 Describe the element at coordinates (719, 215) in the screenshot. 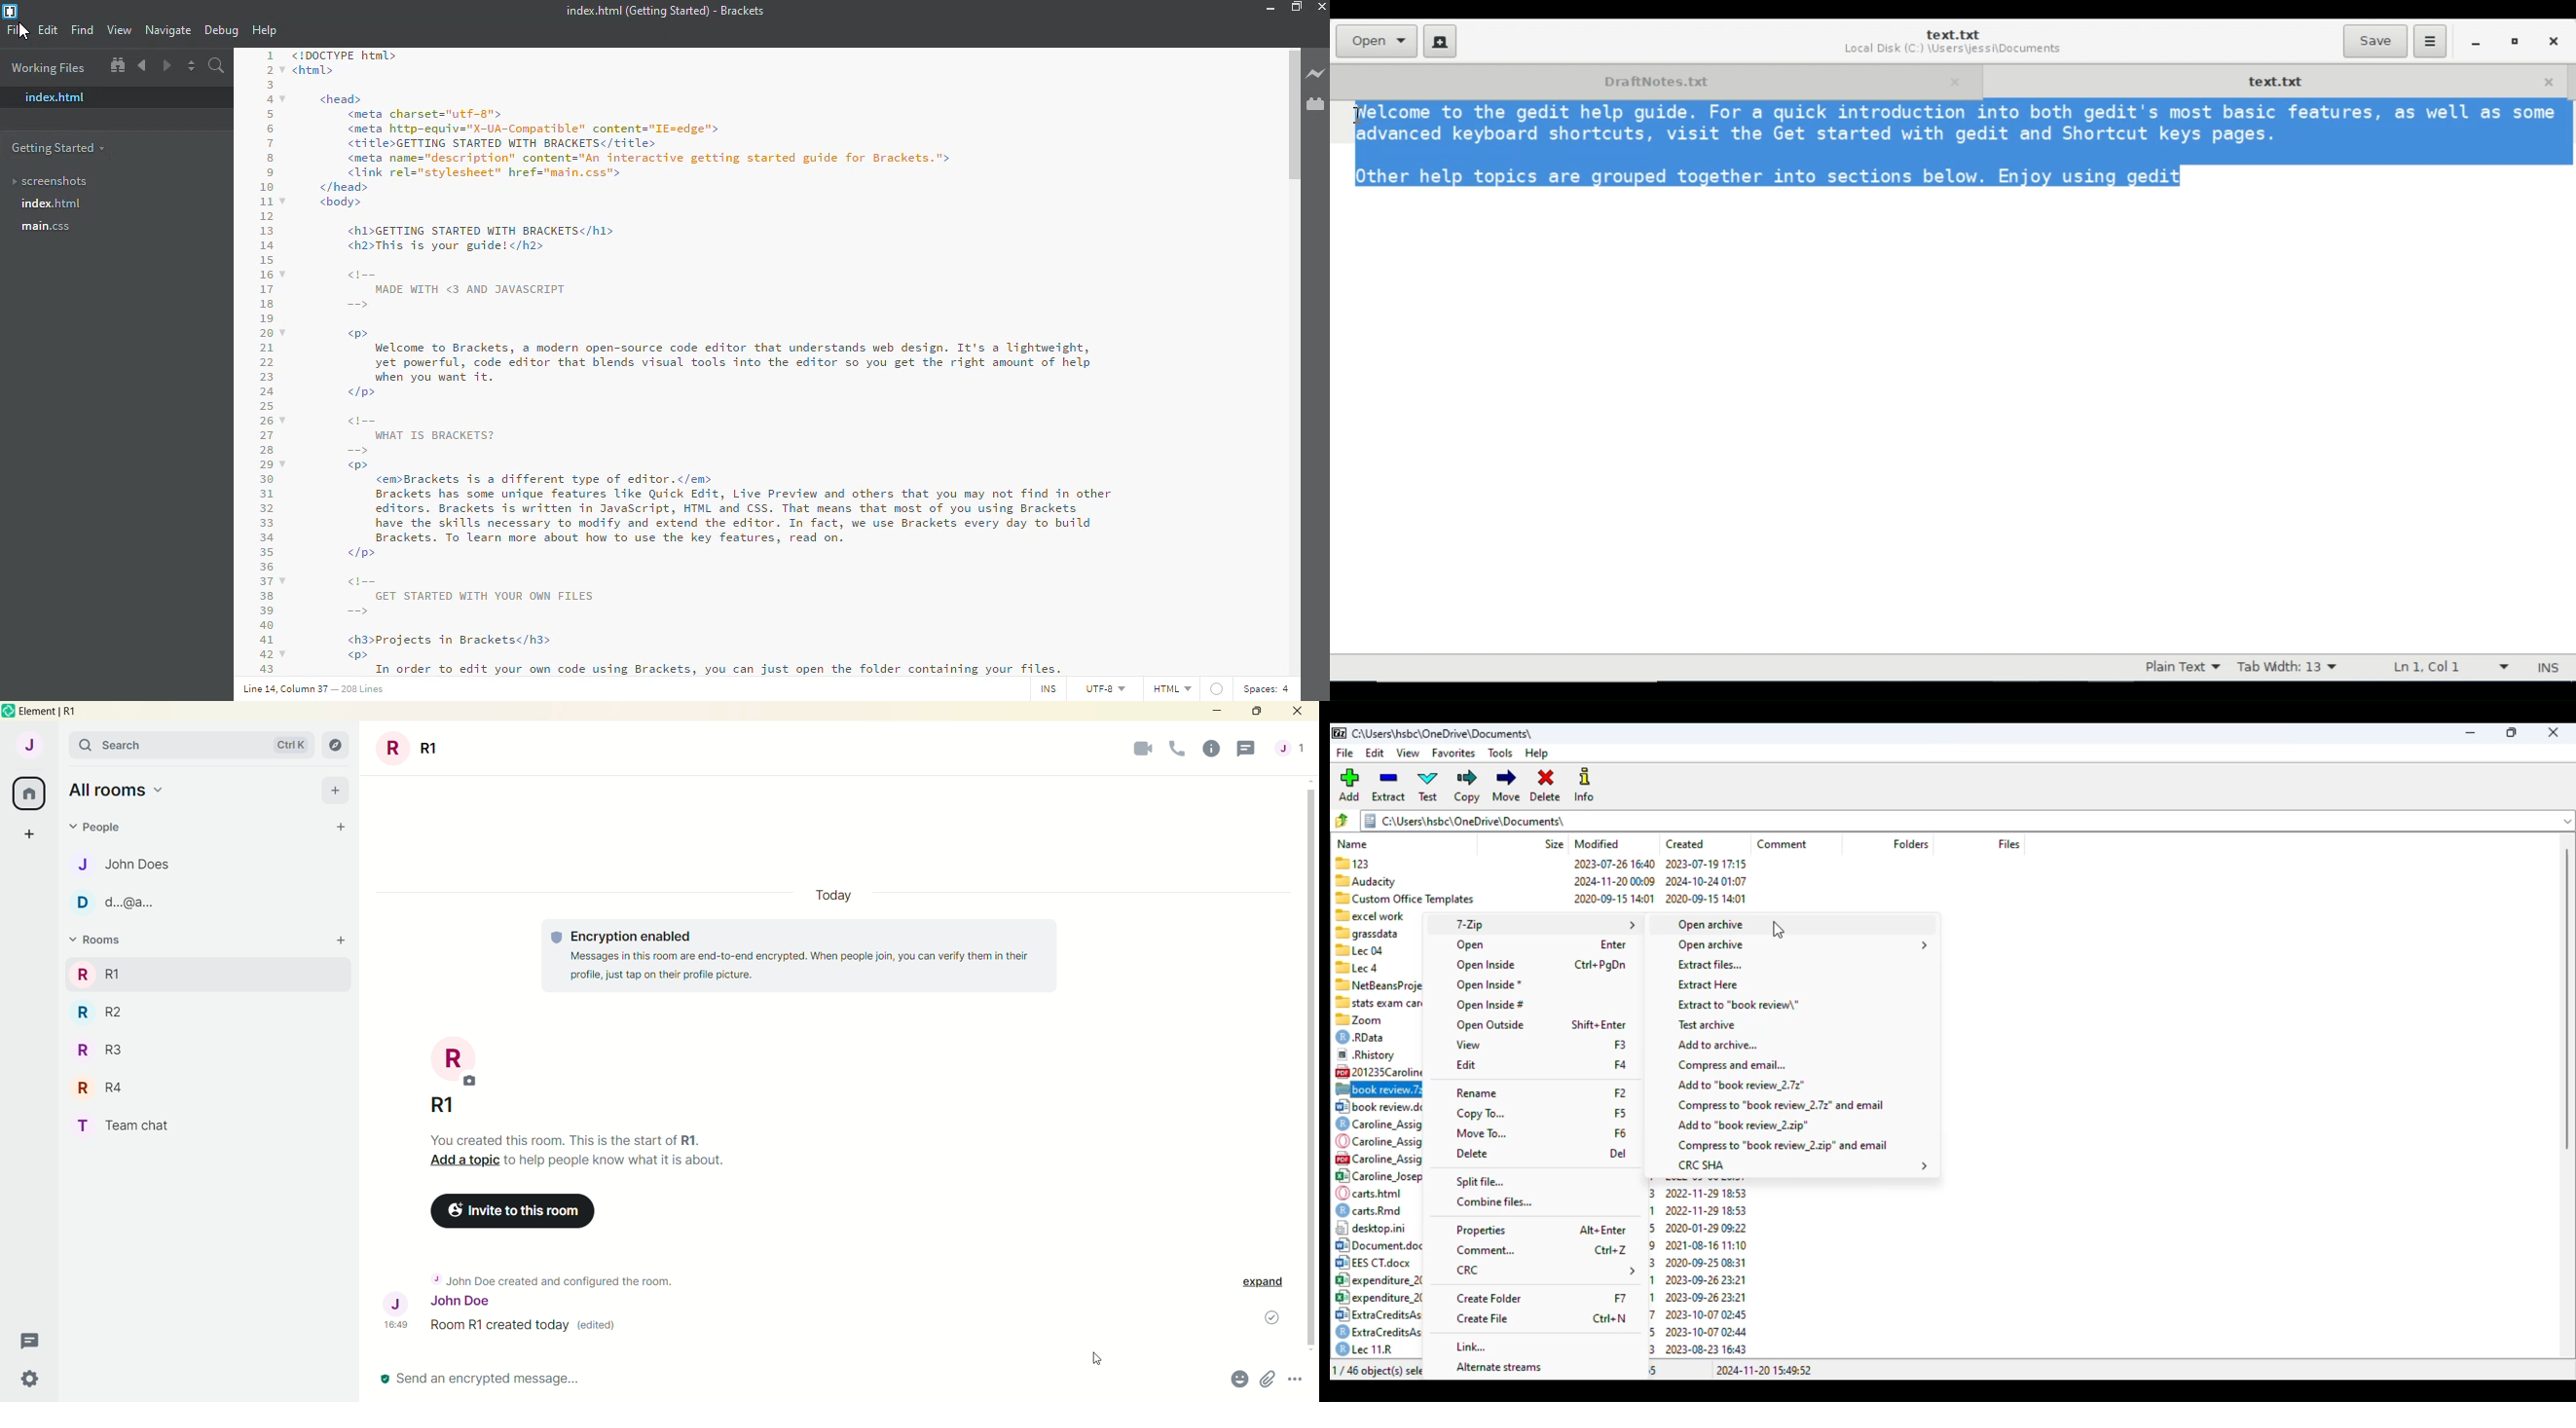

I see `<!DOCTYPE html>
<htal>
<head>
<meta charsets"utf-g">
<meta http-equiv="X-UA-Conpatible" content="IE=edge">
<title>GETTING STARTED WITH BRACKETS</title>
<meta name="description” content="An interactive getting started guide for Brackets.">
<link rel="stylesheet" href="nain.css">
</head>
<body>
<h1>GETTING STARTED WITH BRACKETS</hl>
<h2>This is your guide!</h2>
MADE WITH <3 AND JAVASCRIPT
>
Welcome to Brackets, a modern open-source code editor that understands web design. It's a lightweight,
yet powerful, code editor that blends visual tools into the editor so you get the right amount of help
hen A Sa` at that location.